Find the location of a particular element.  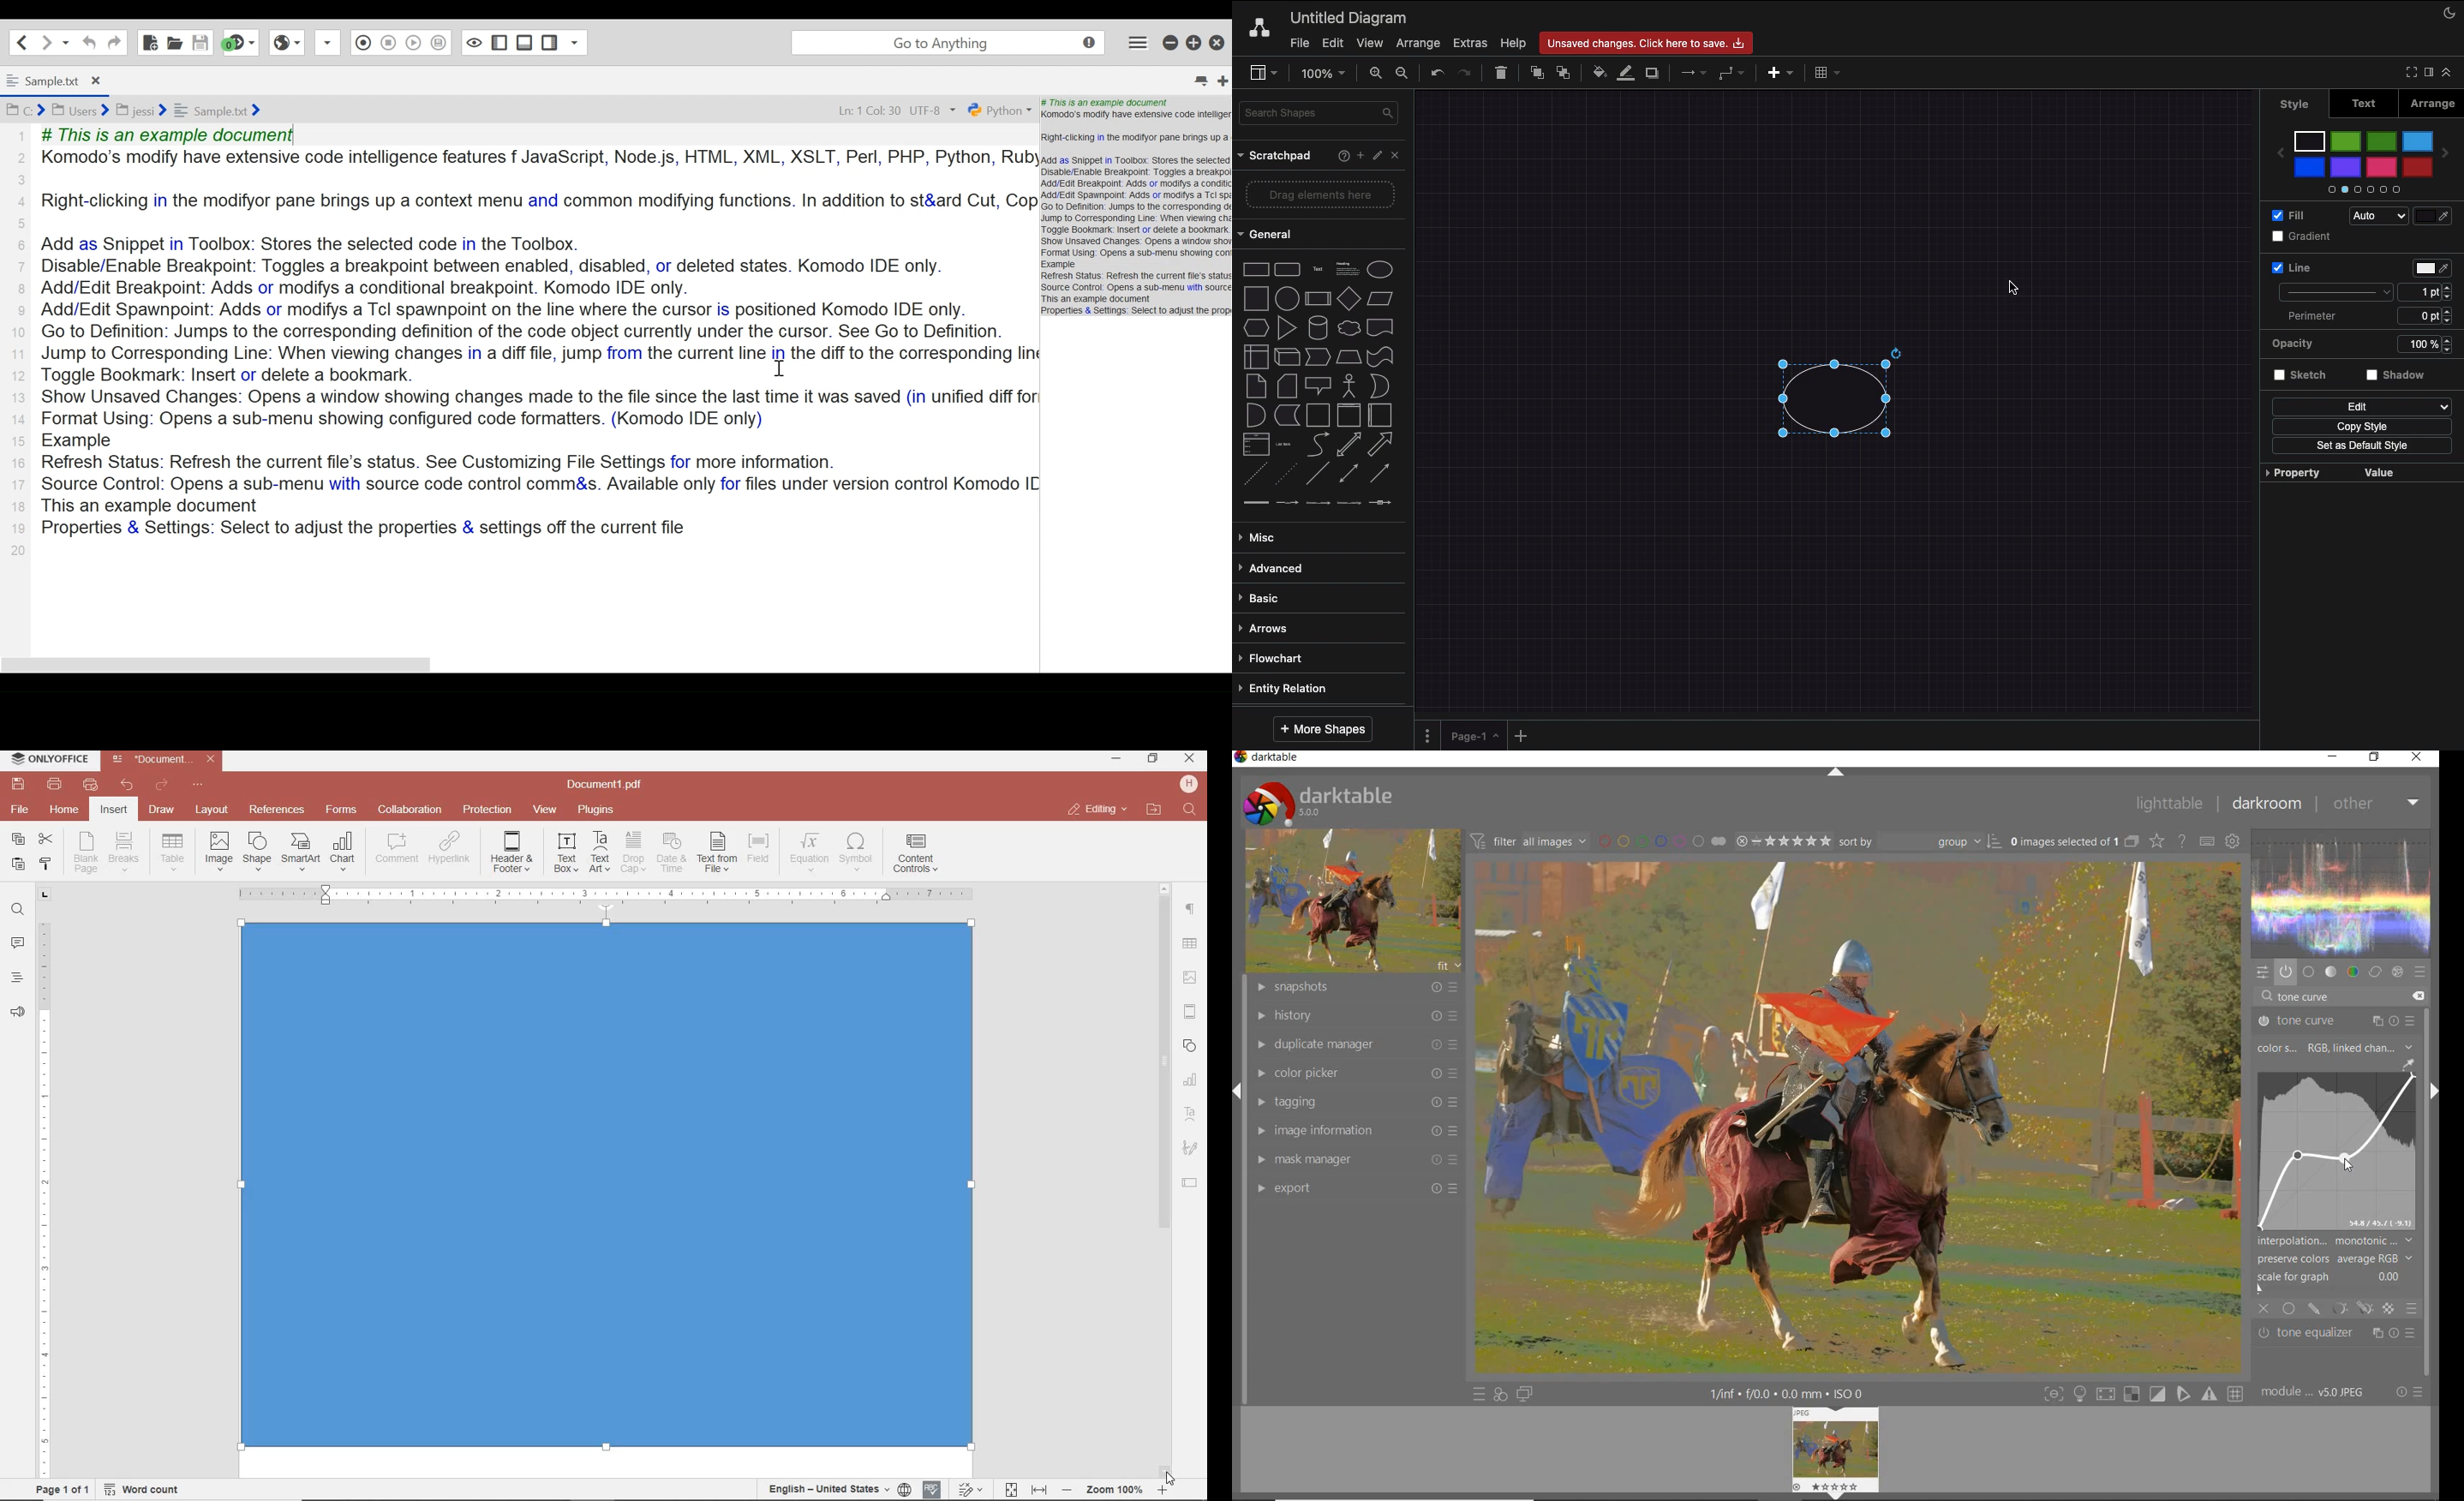

define keyboard shortcuts is located at coordinates (2207, 842).